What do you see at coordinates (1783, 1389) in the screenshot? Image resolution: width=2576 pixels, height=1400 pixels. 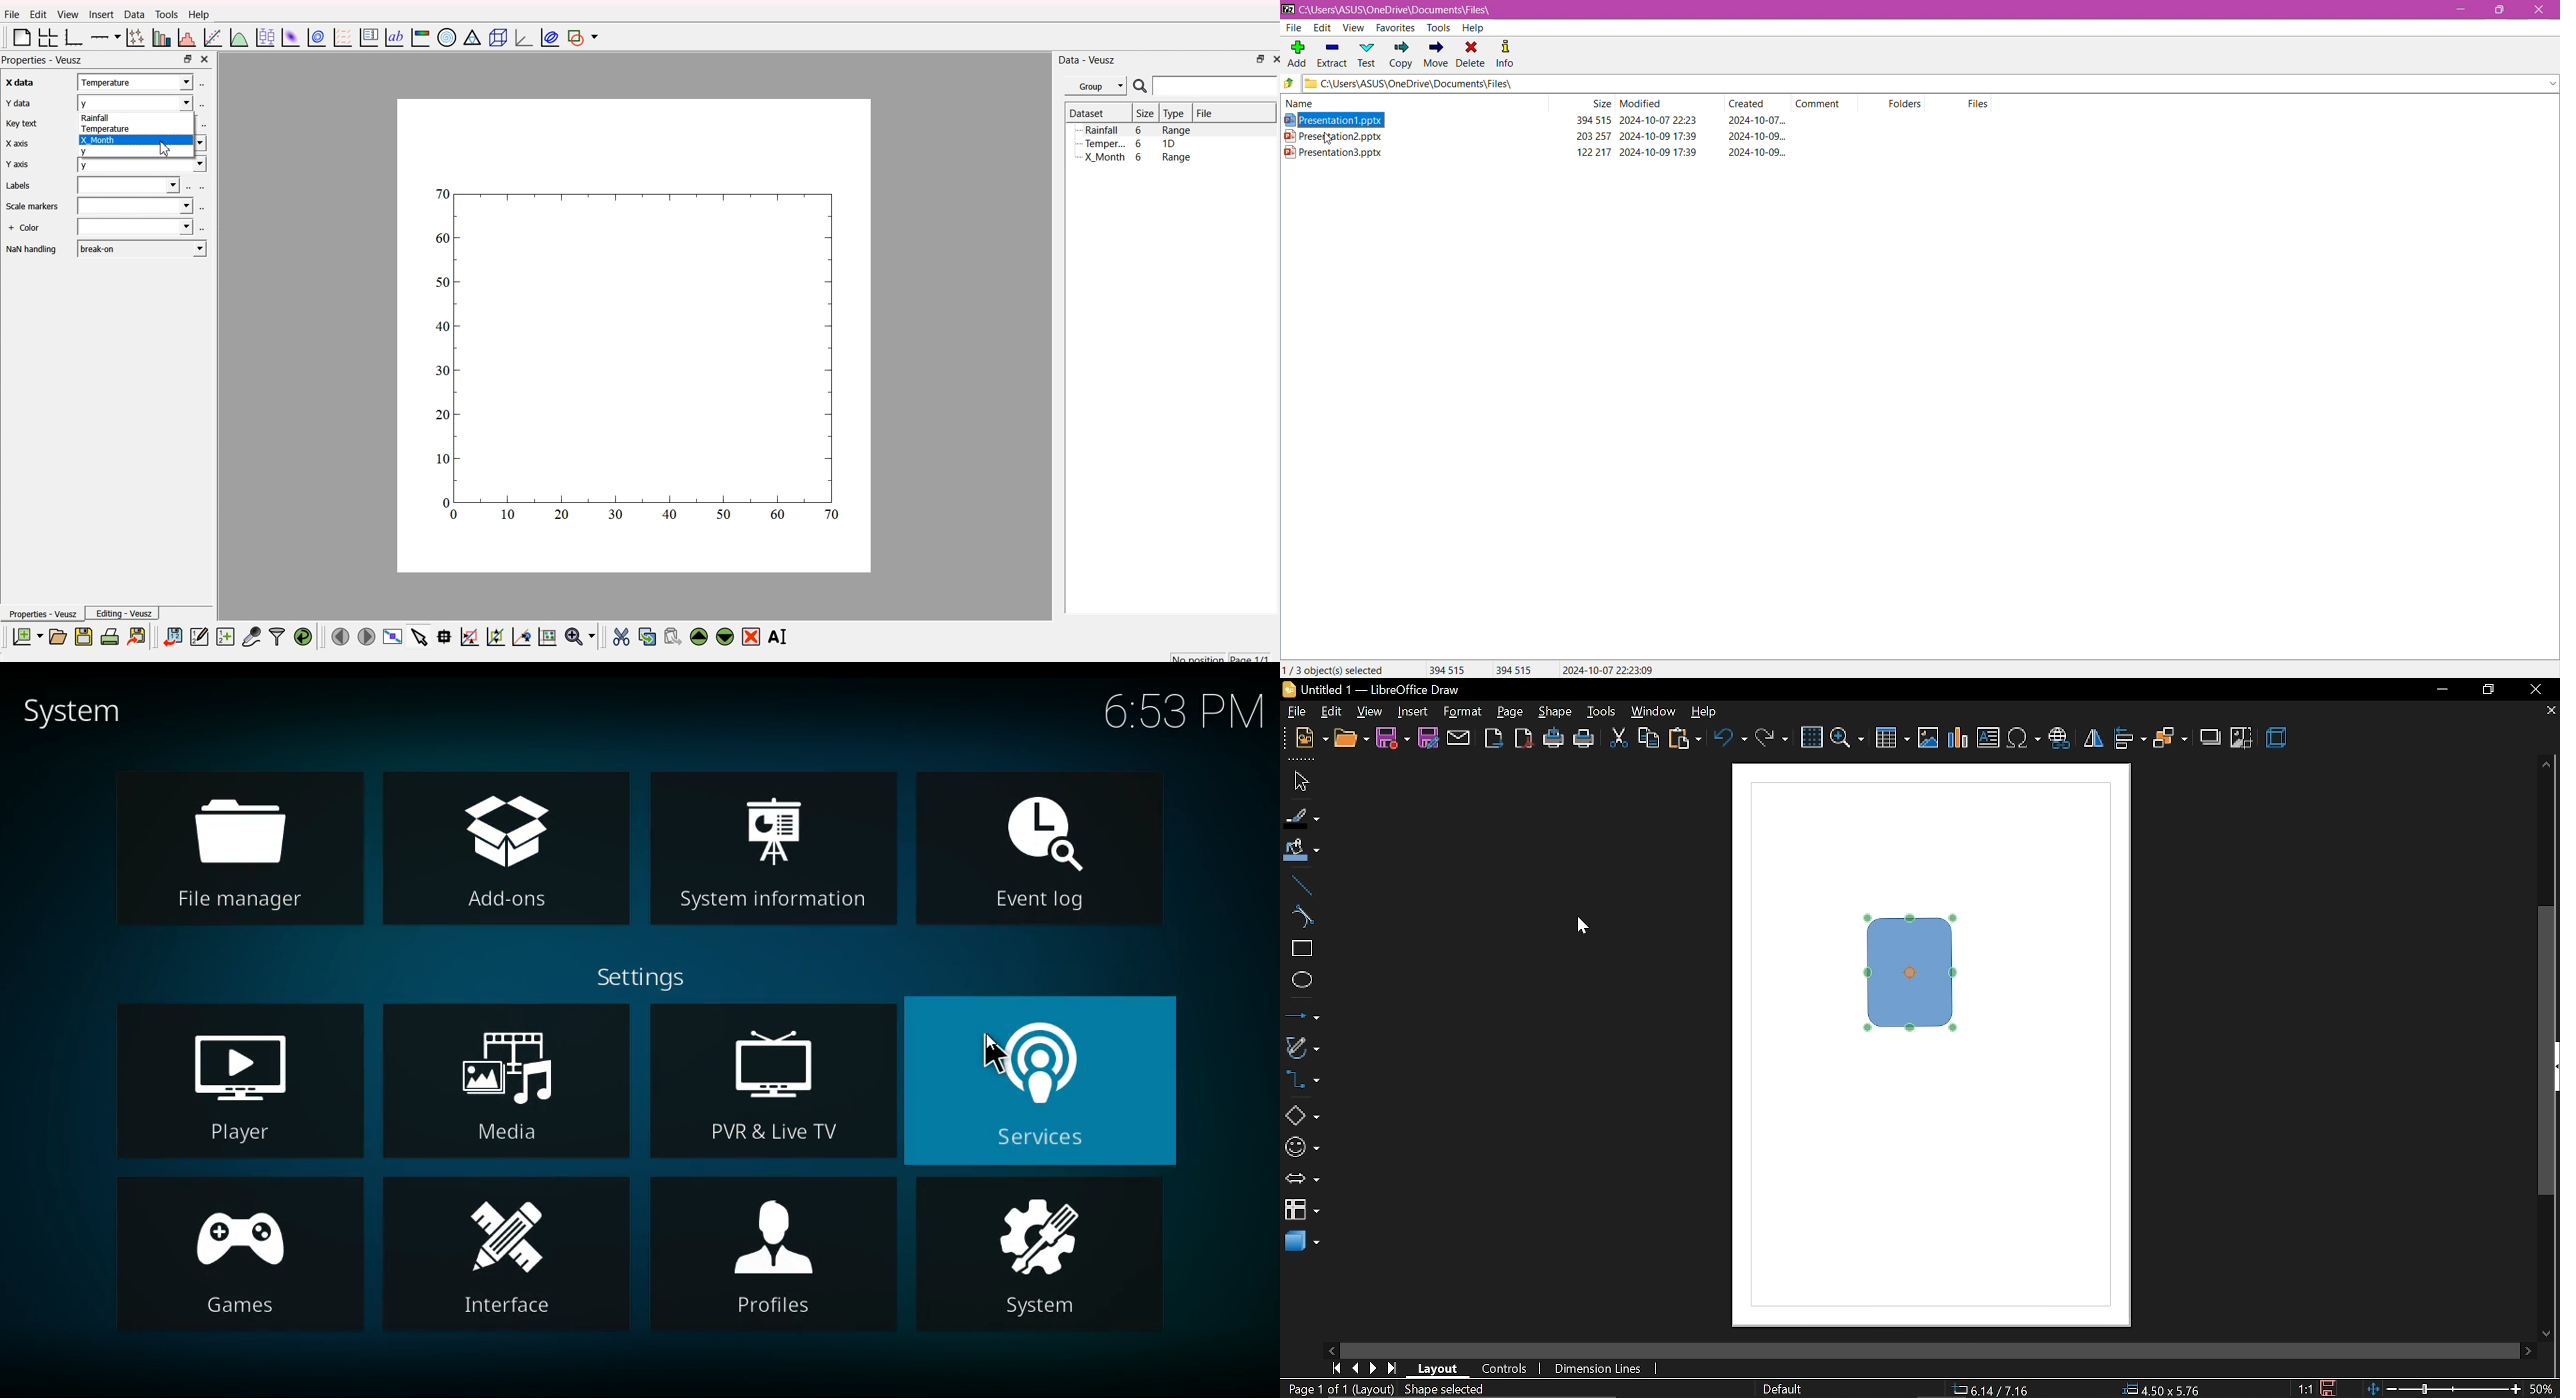 I see `default` at bounding box center [1783, 1389].